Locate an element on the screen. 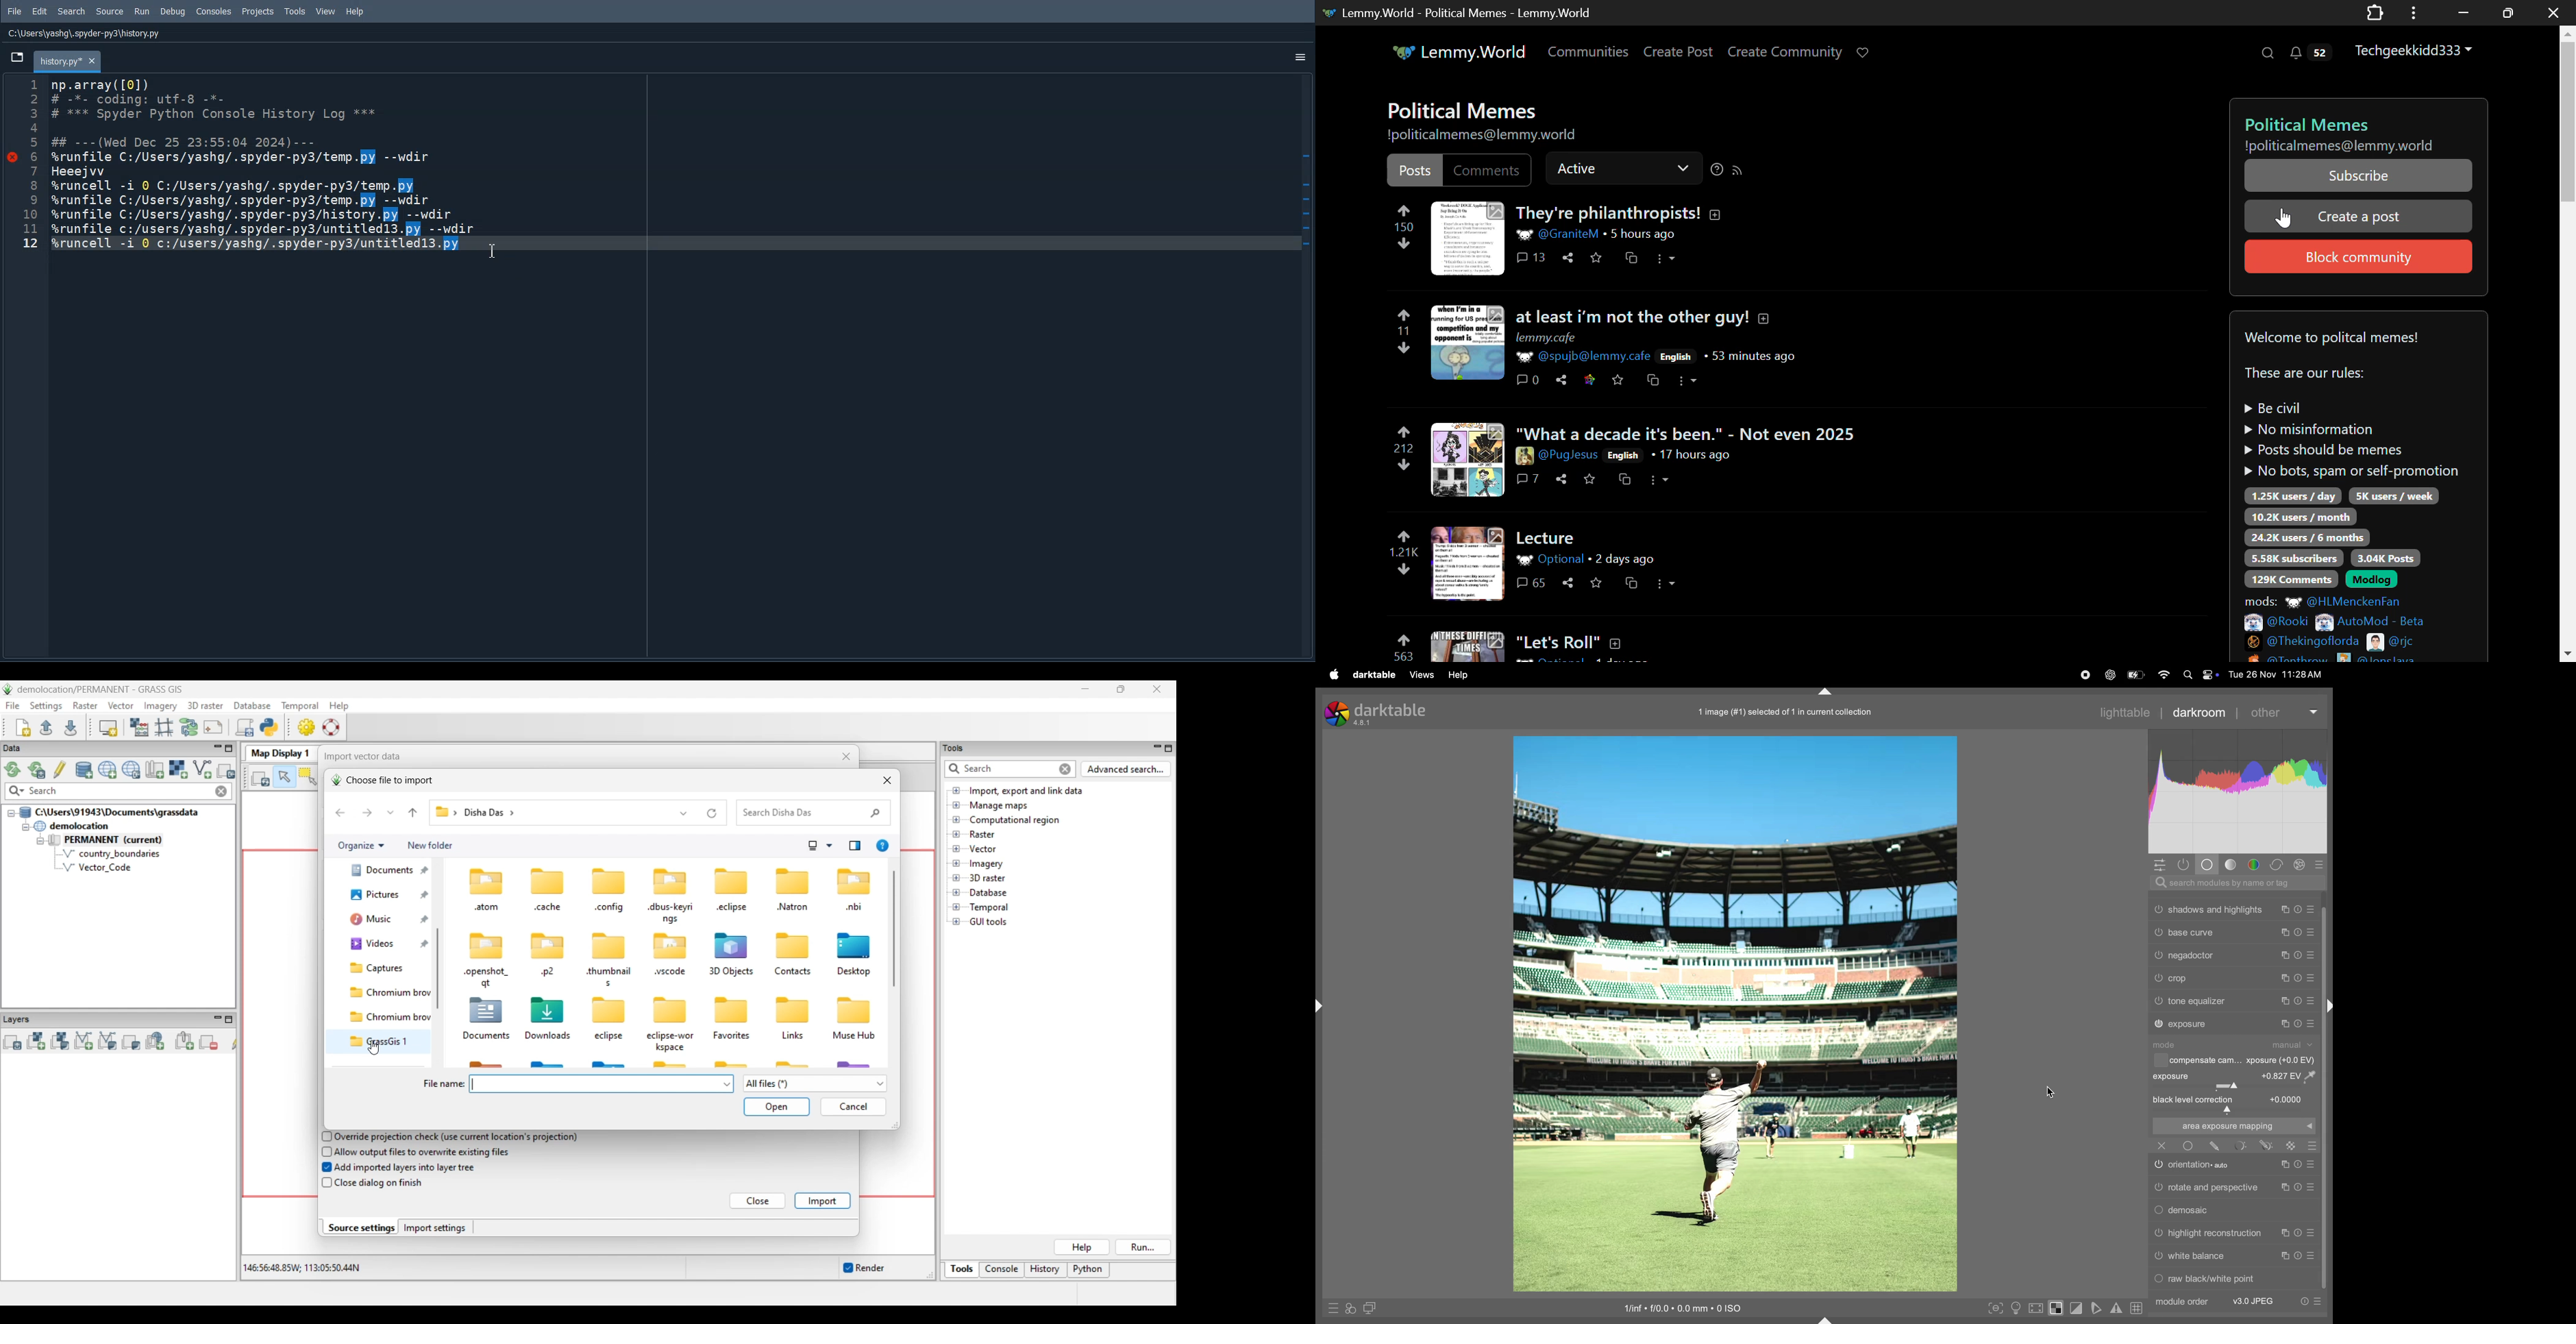  Preset is located at coordinates (2312, 1187).